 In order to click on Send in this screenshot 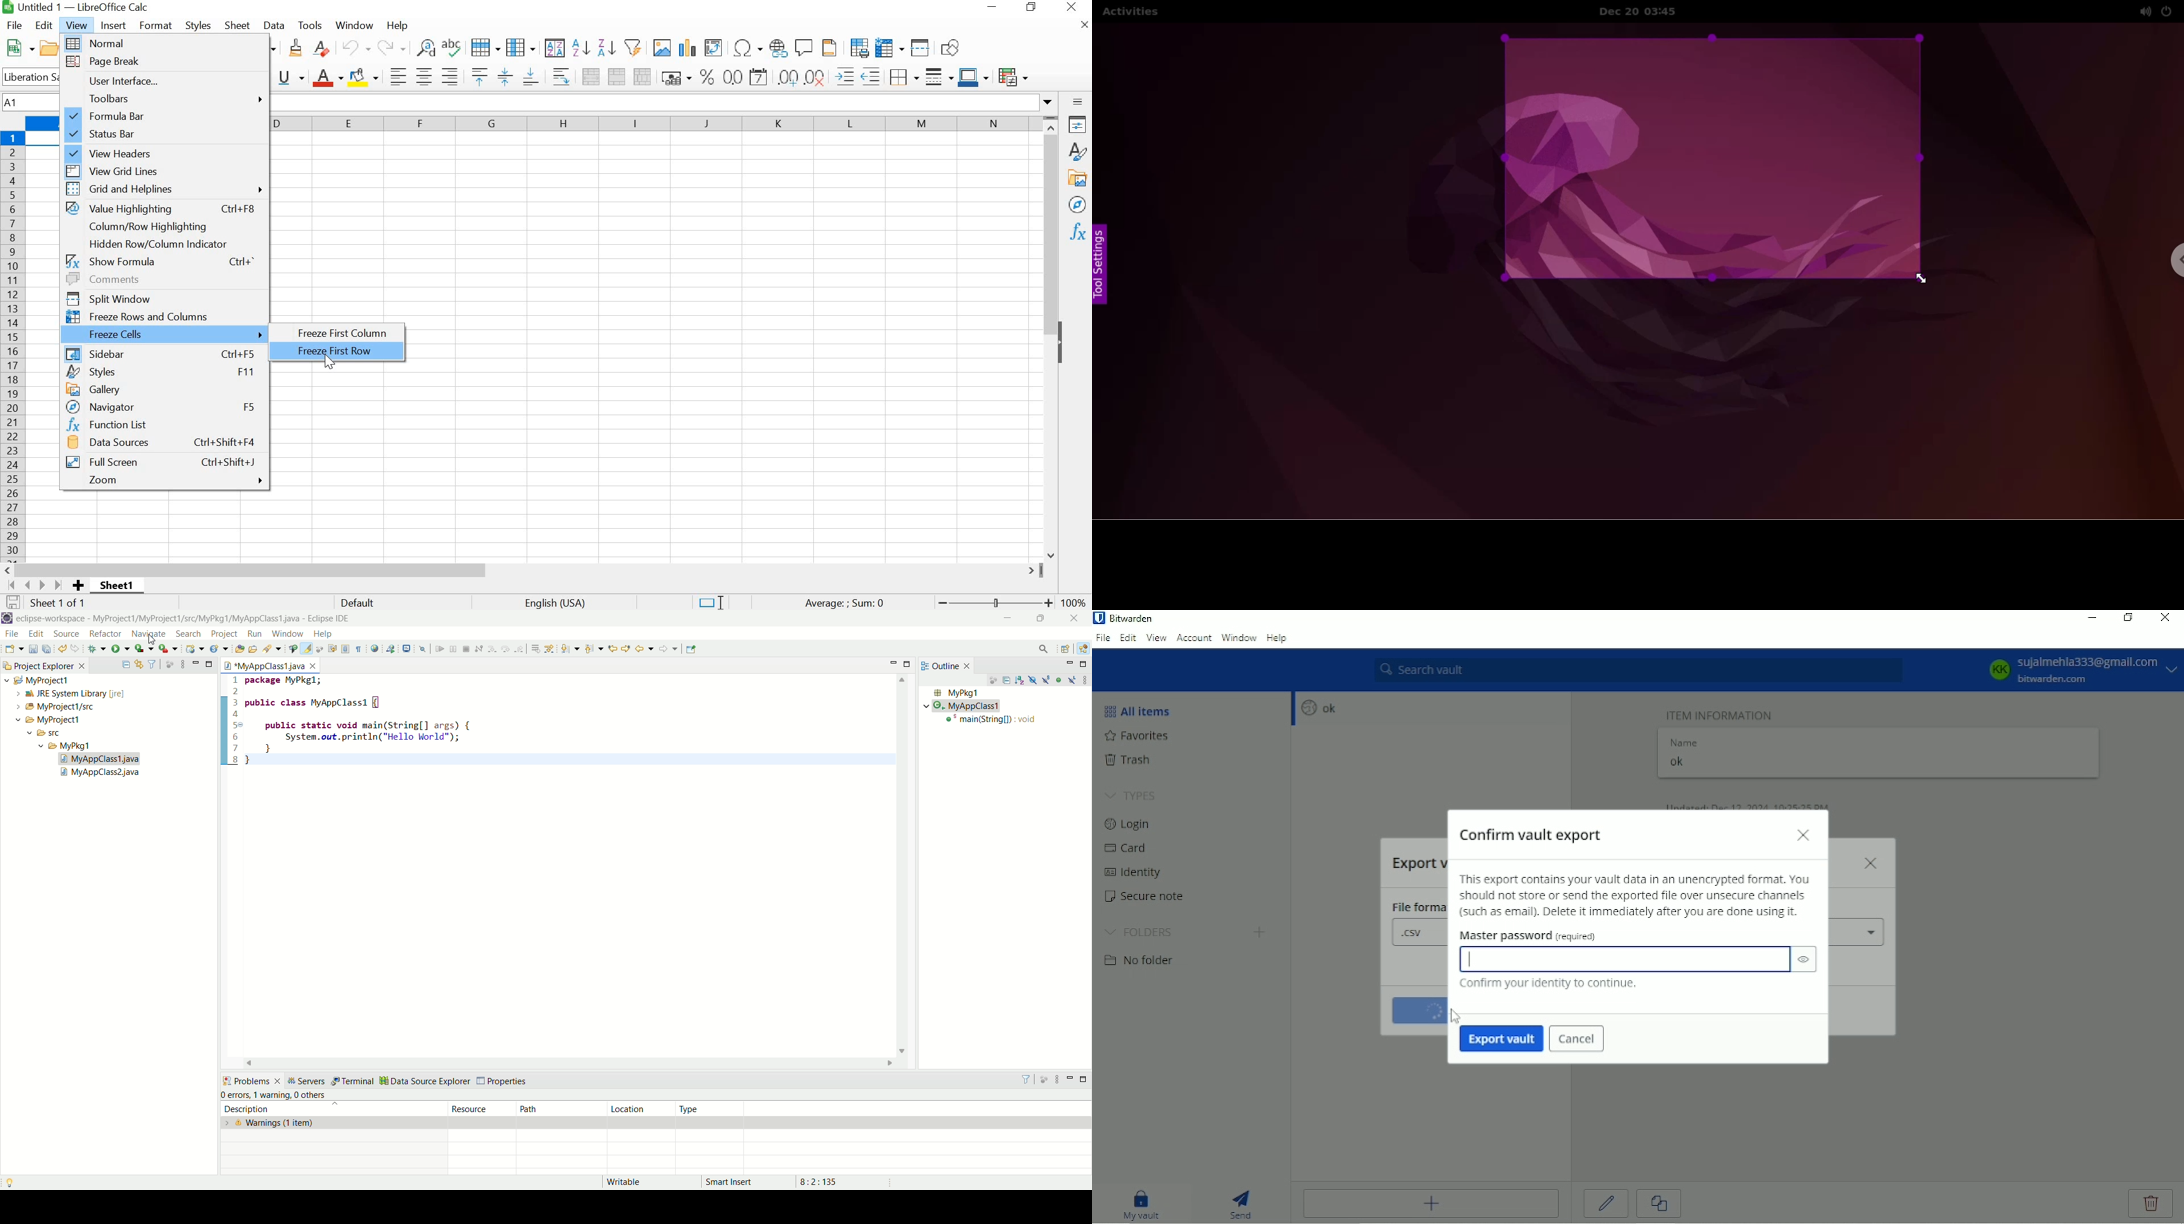, I will do `click(1242, 1202)`.